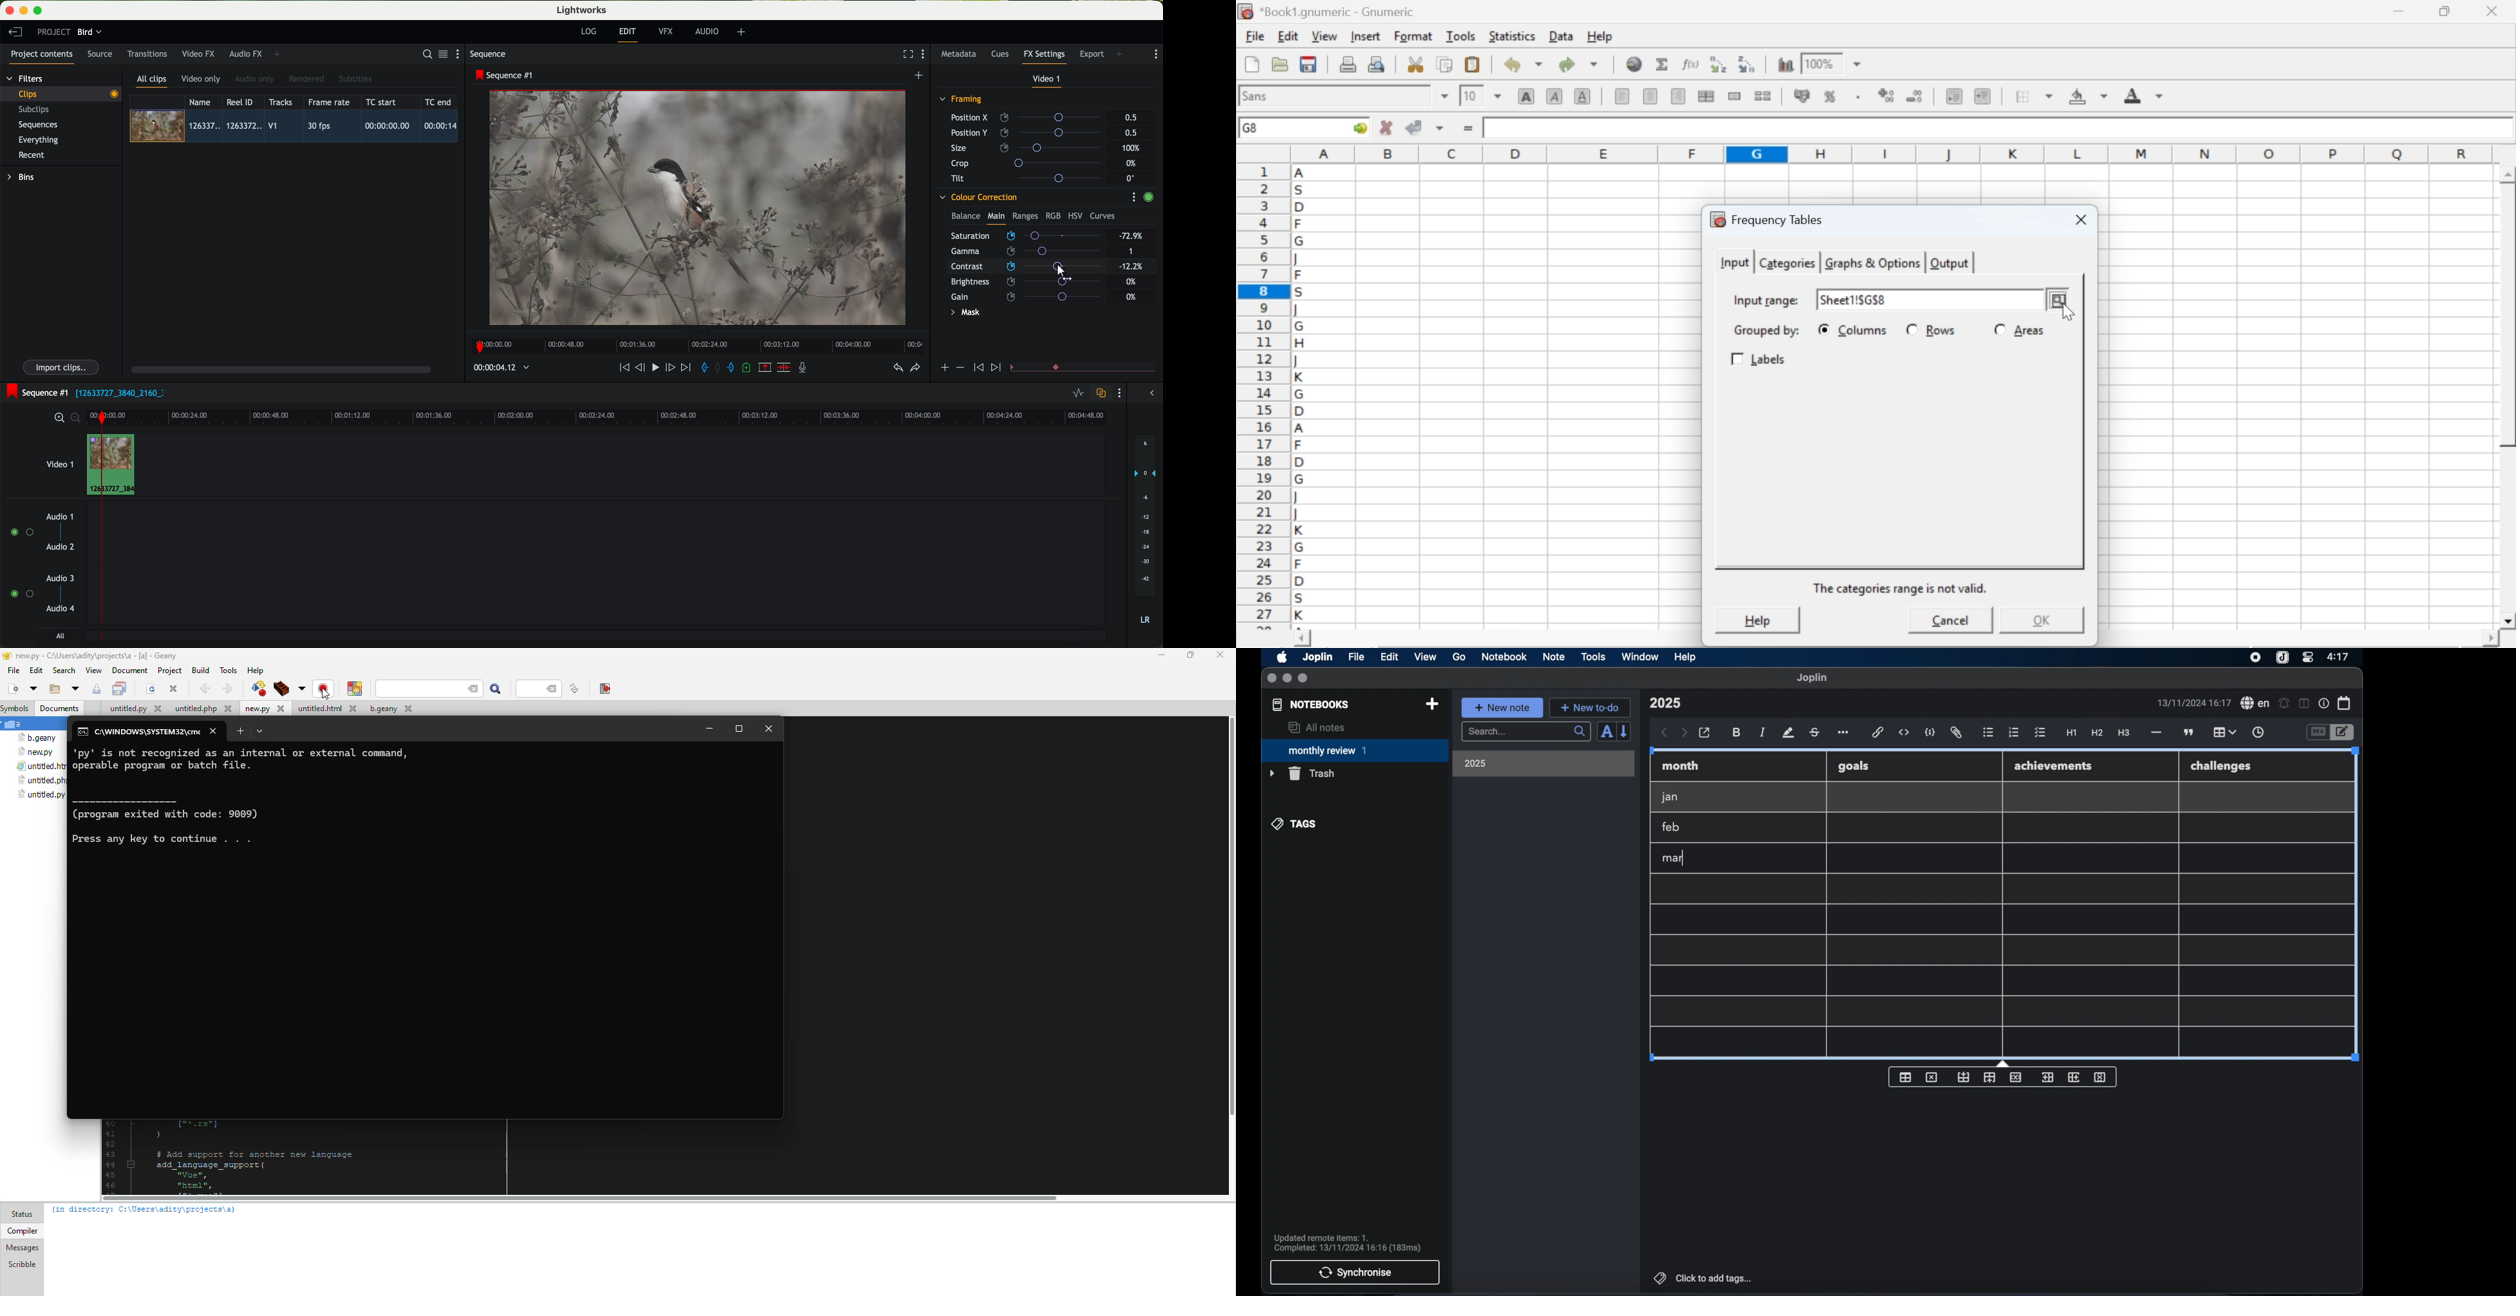  Describe the element at coordinates (1510, 36) in the screenshot. I see `statistics` at that location.